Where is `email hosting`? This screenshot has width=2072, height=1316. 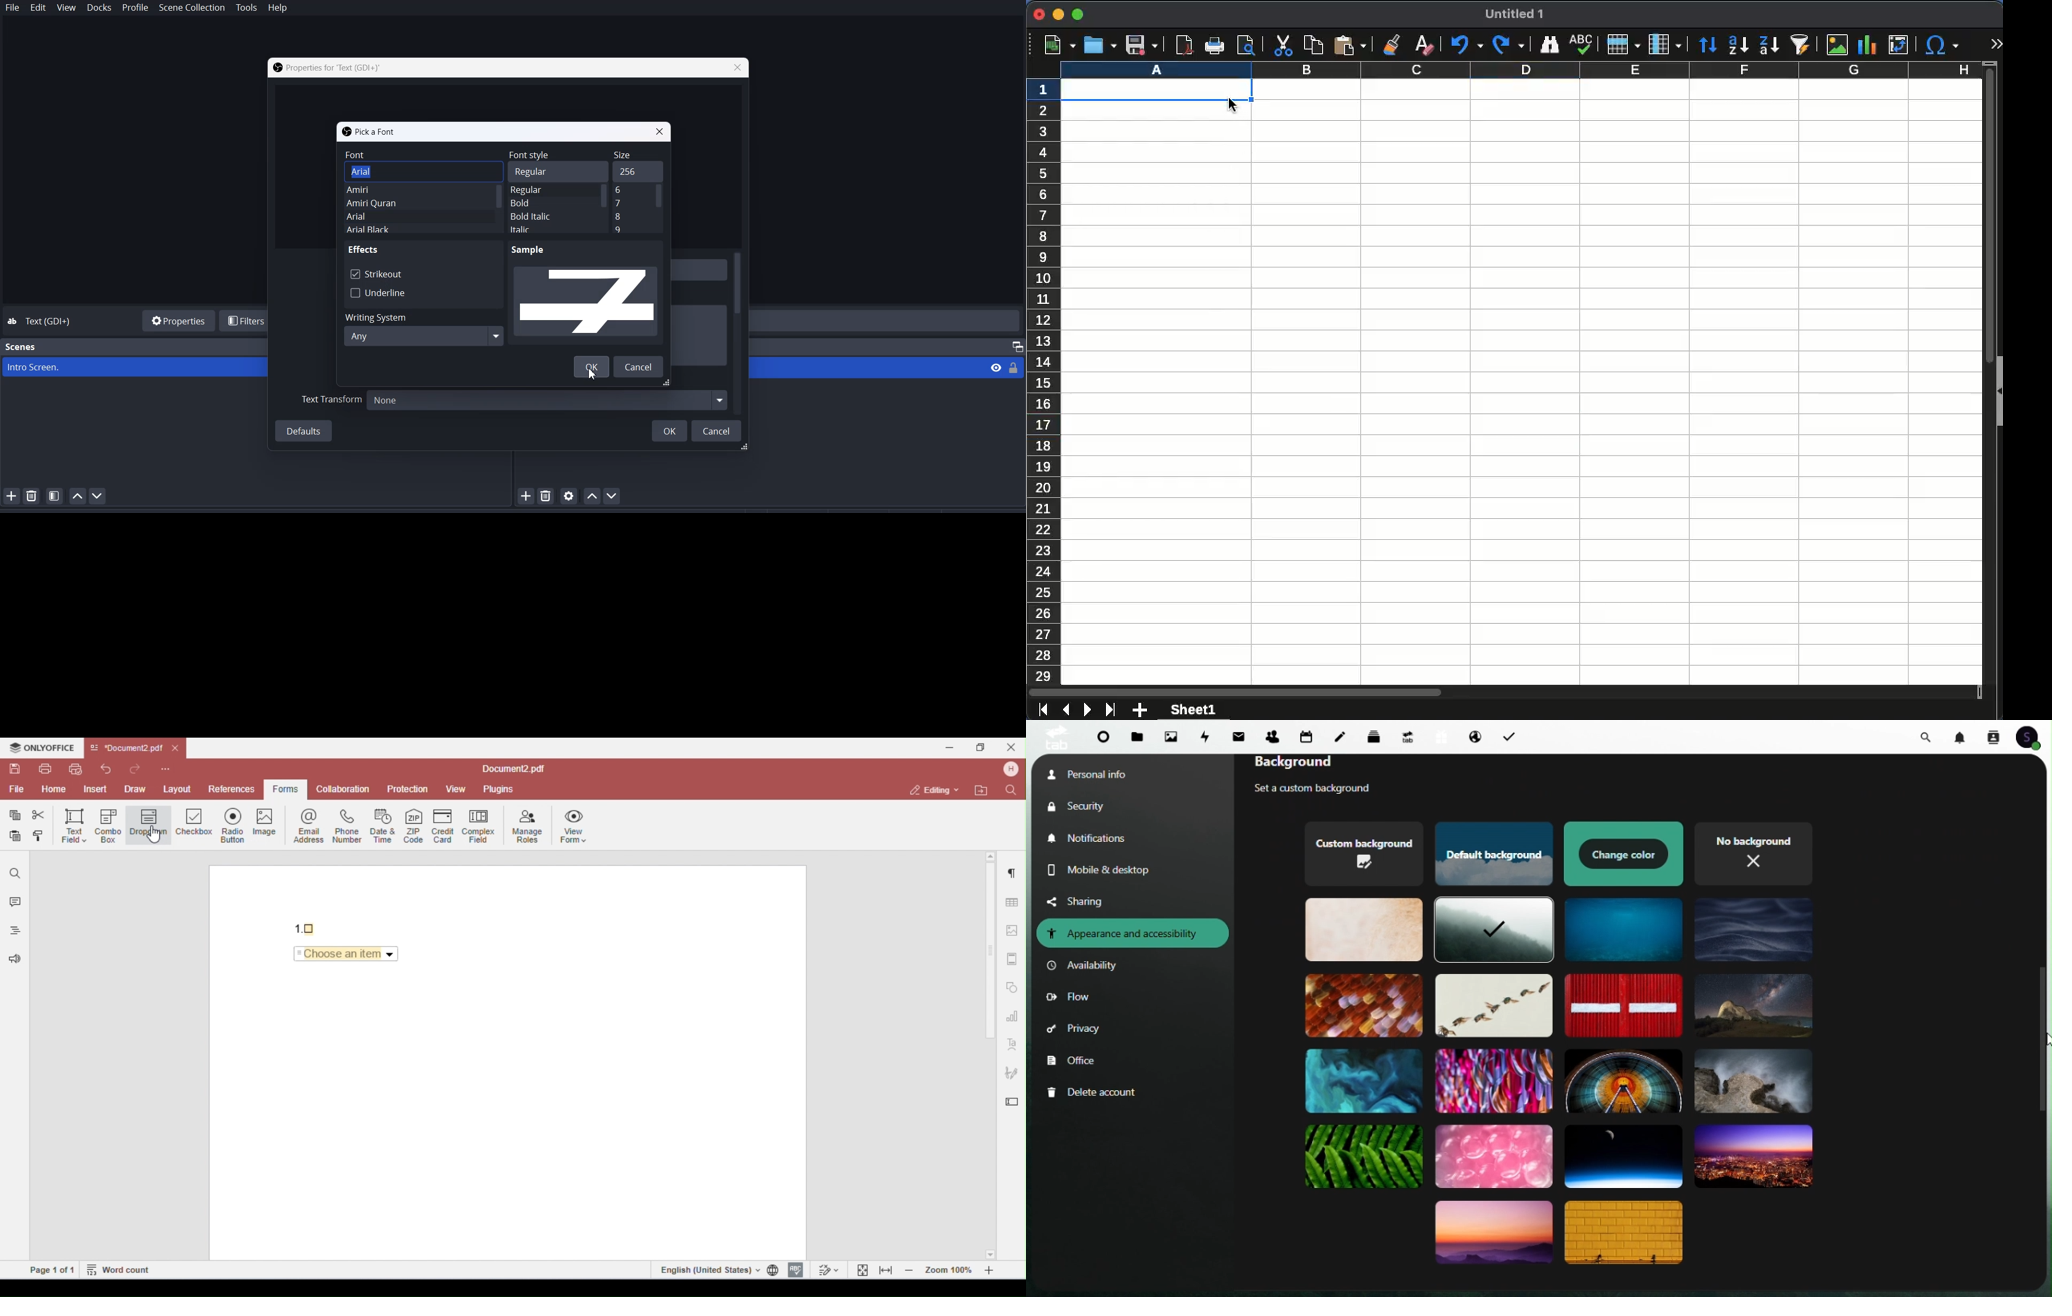 email hosting is located at coordinates (1471, 736).